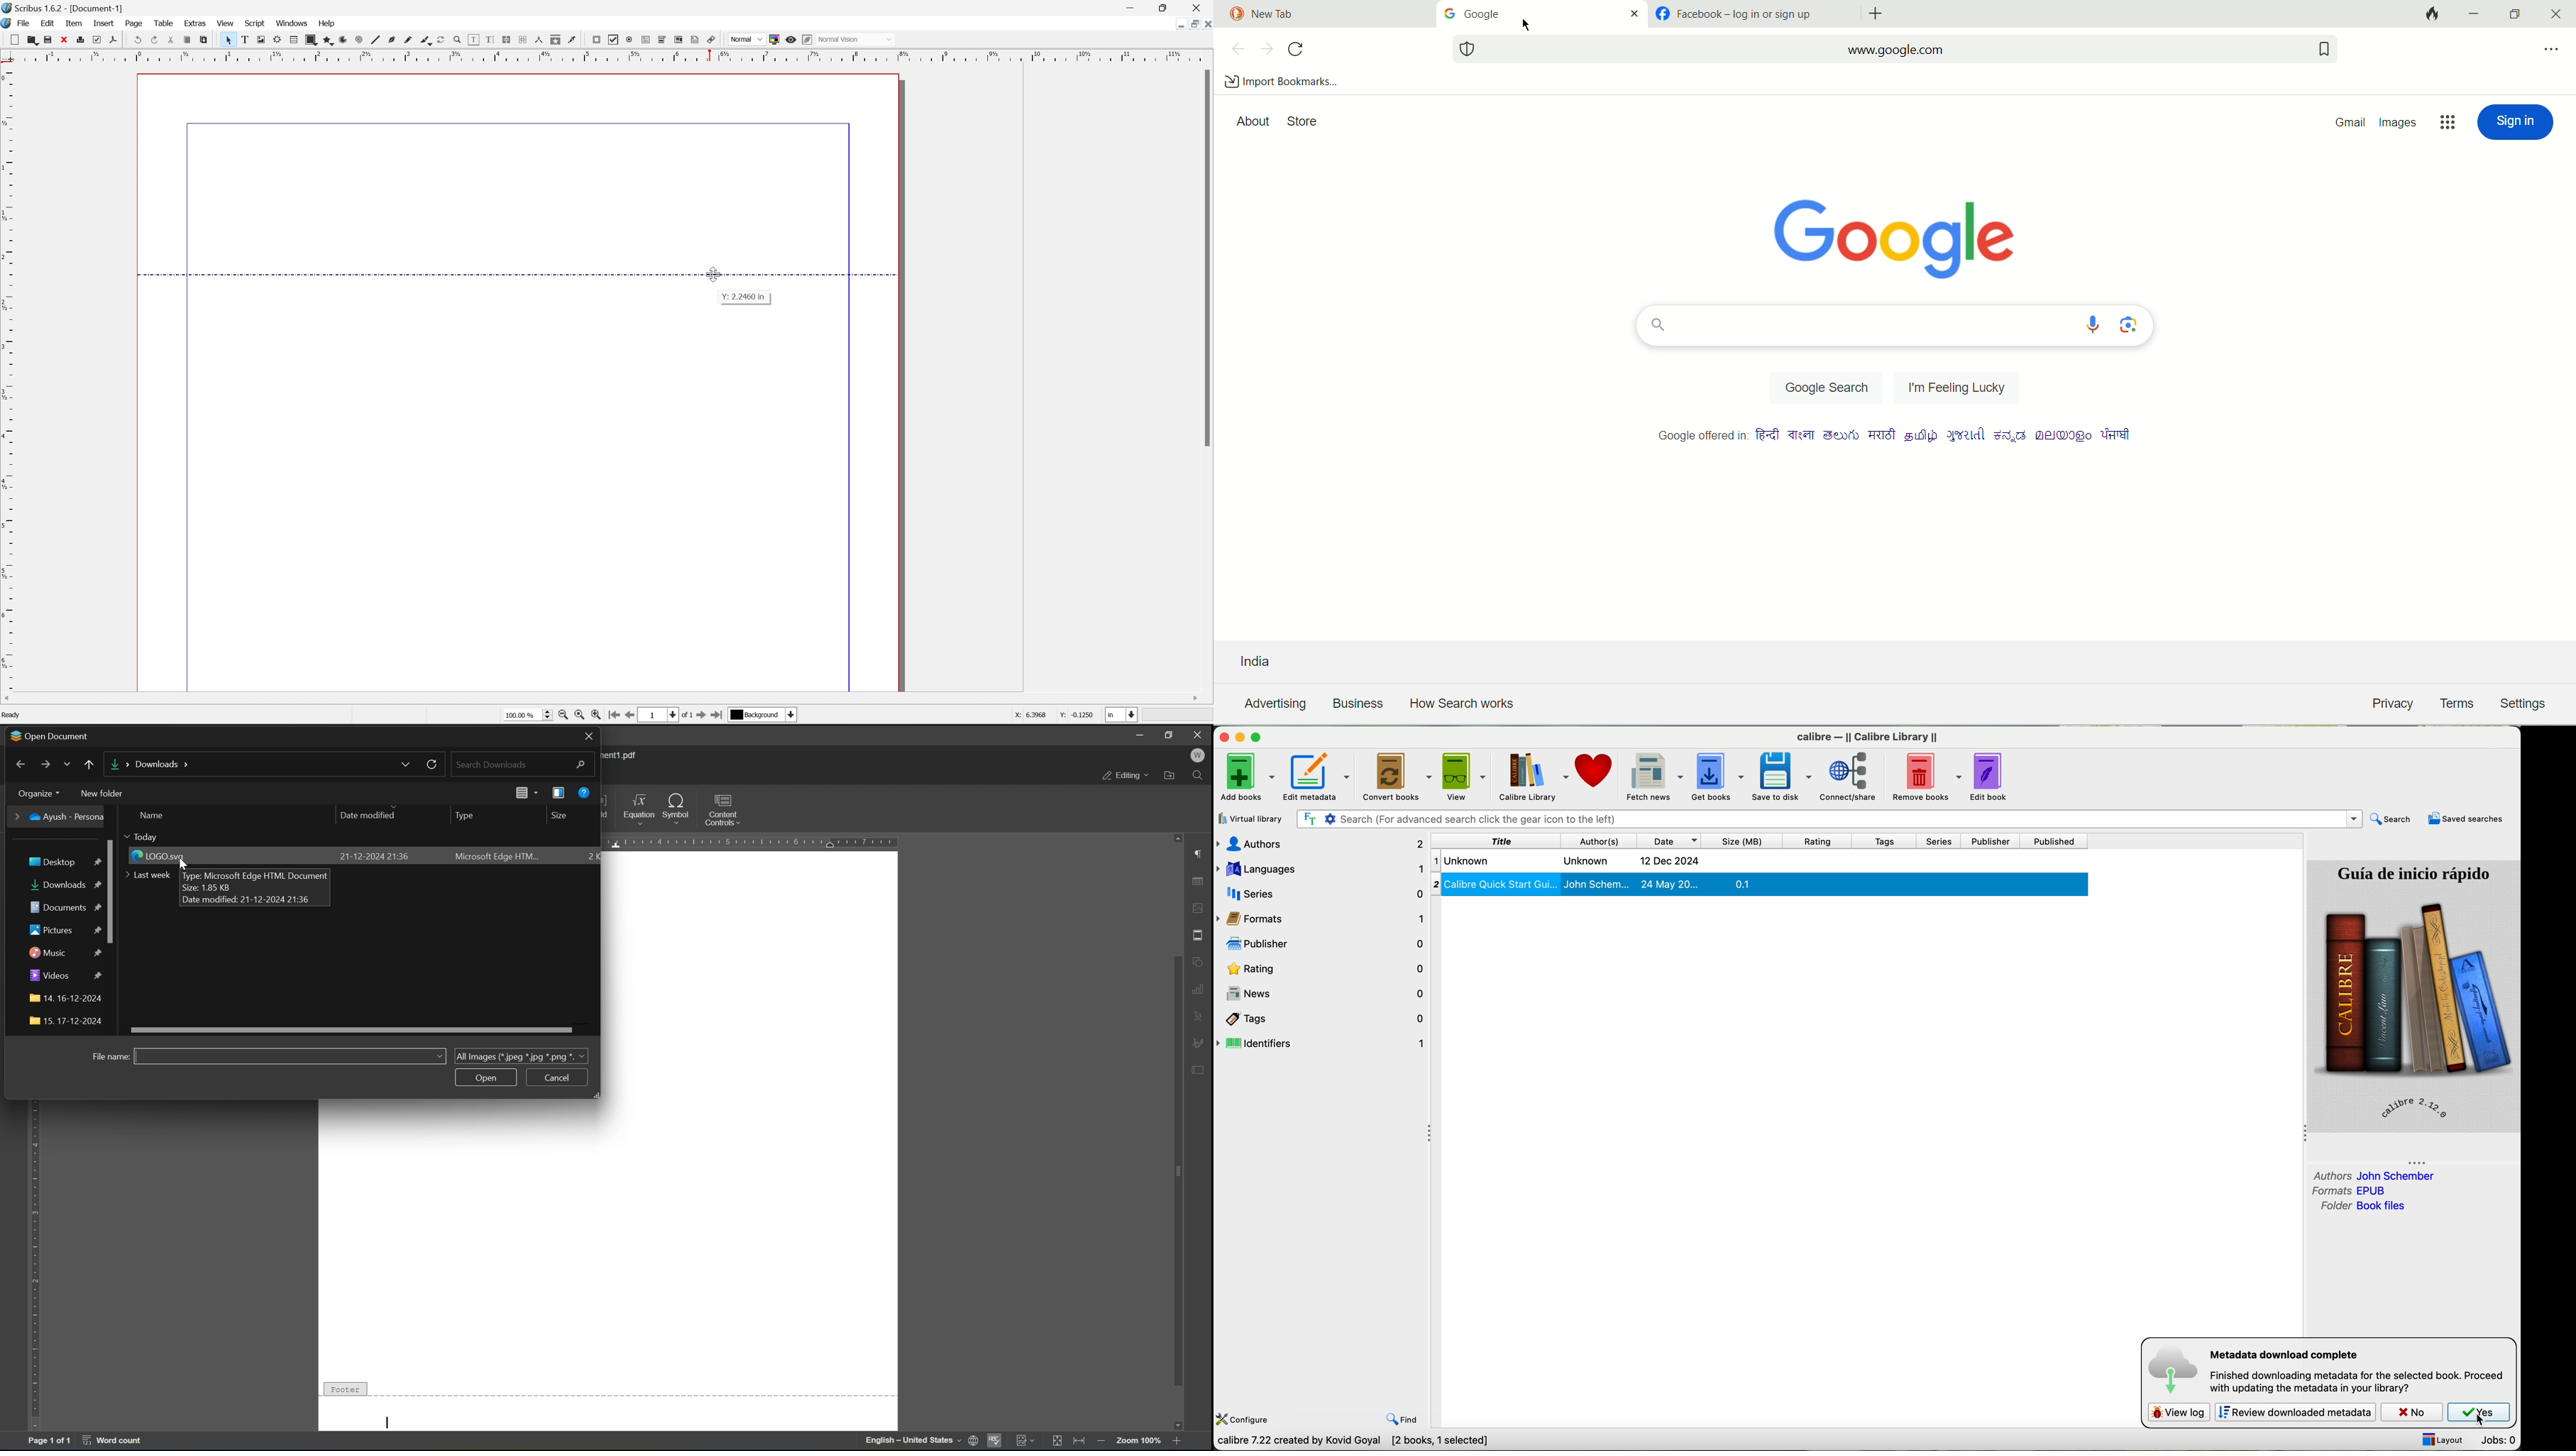 This screenshot has height=1456, width=2576. Describe the element at coordinates (138, 40) in the screenshot. I see `undo` at that location.